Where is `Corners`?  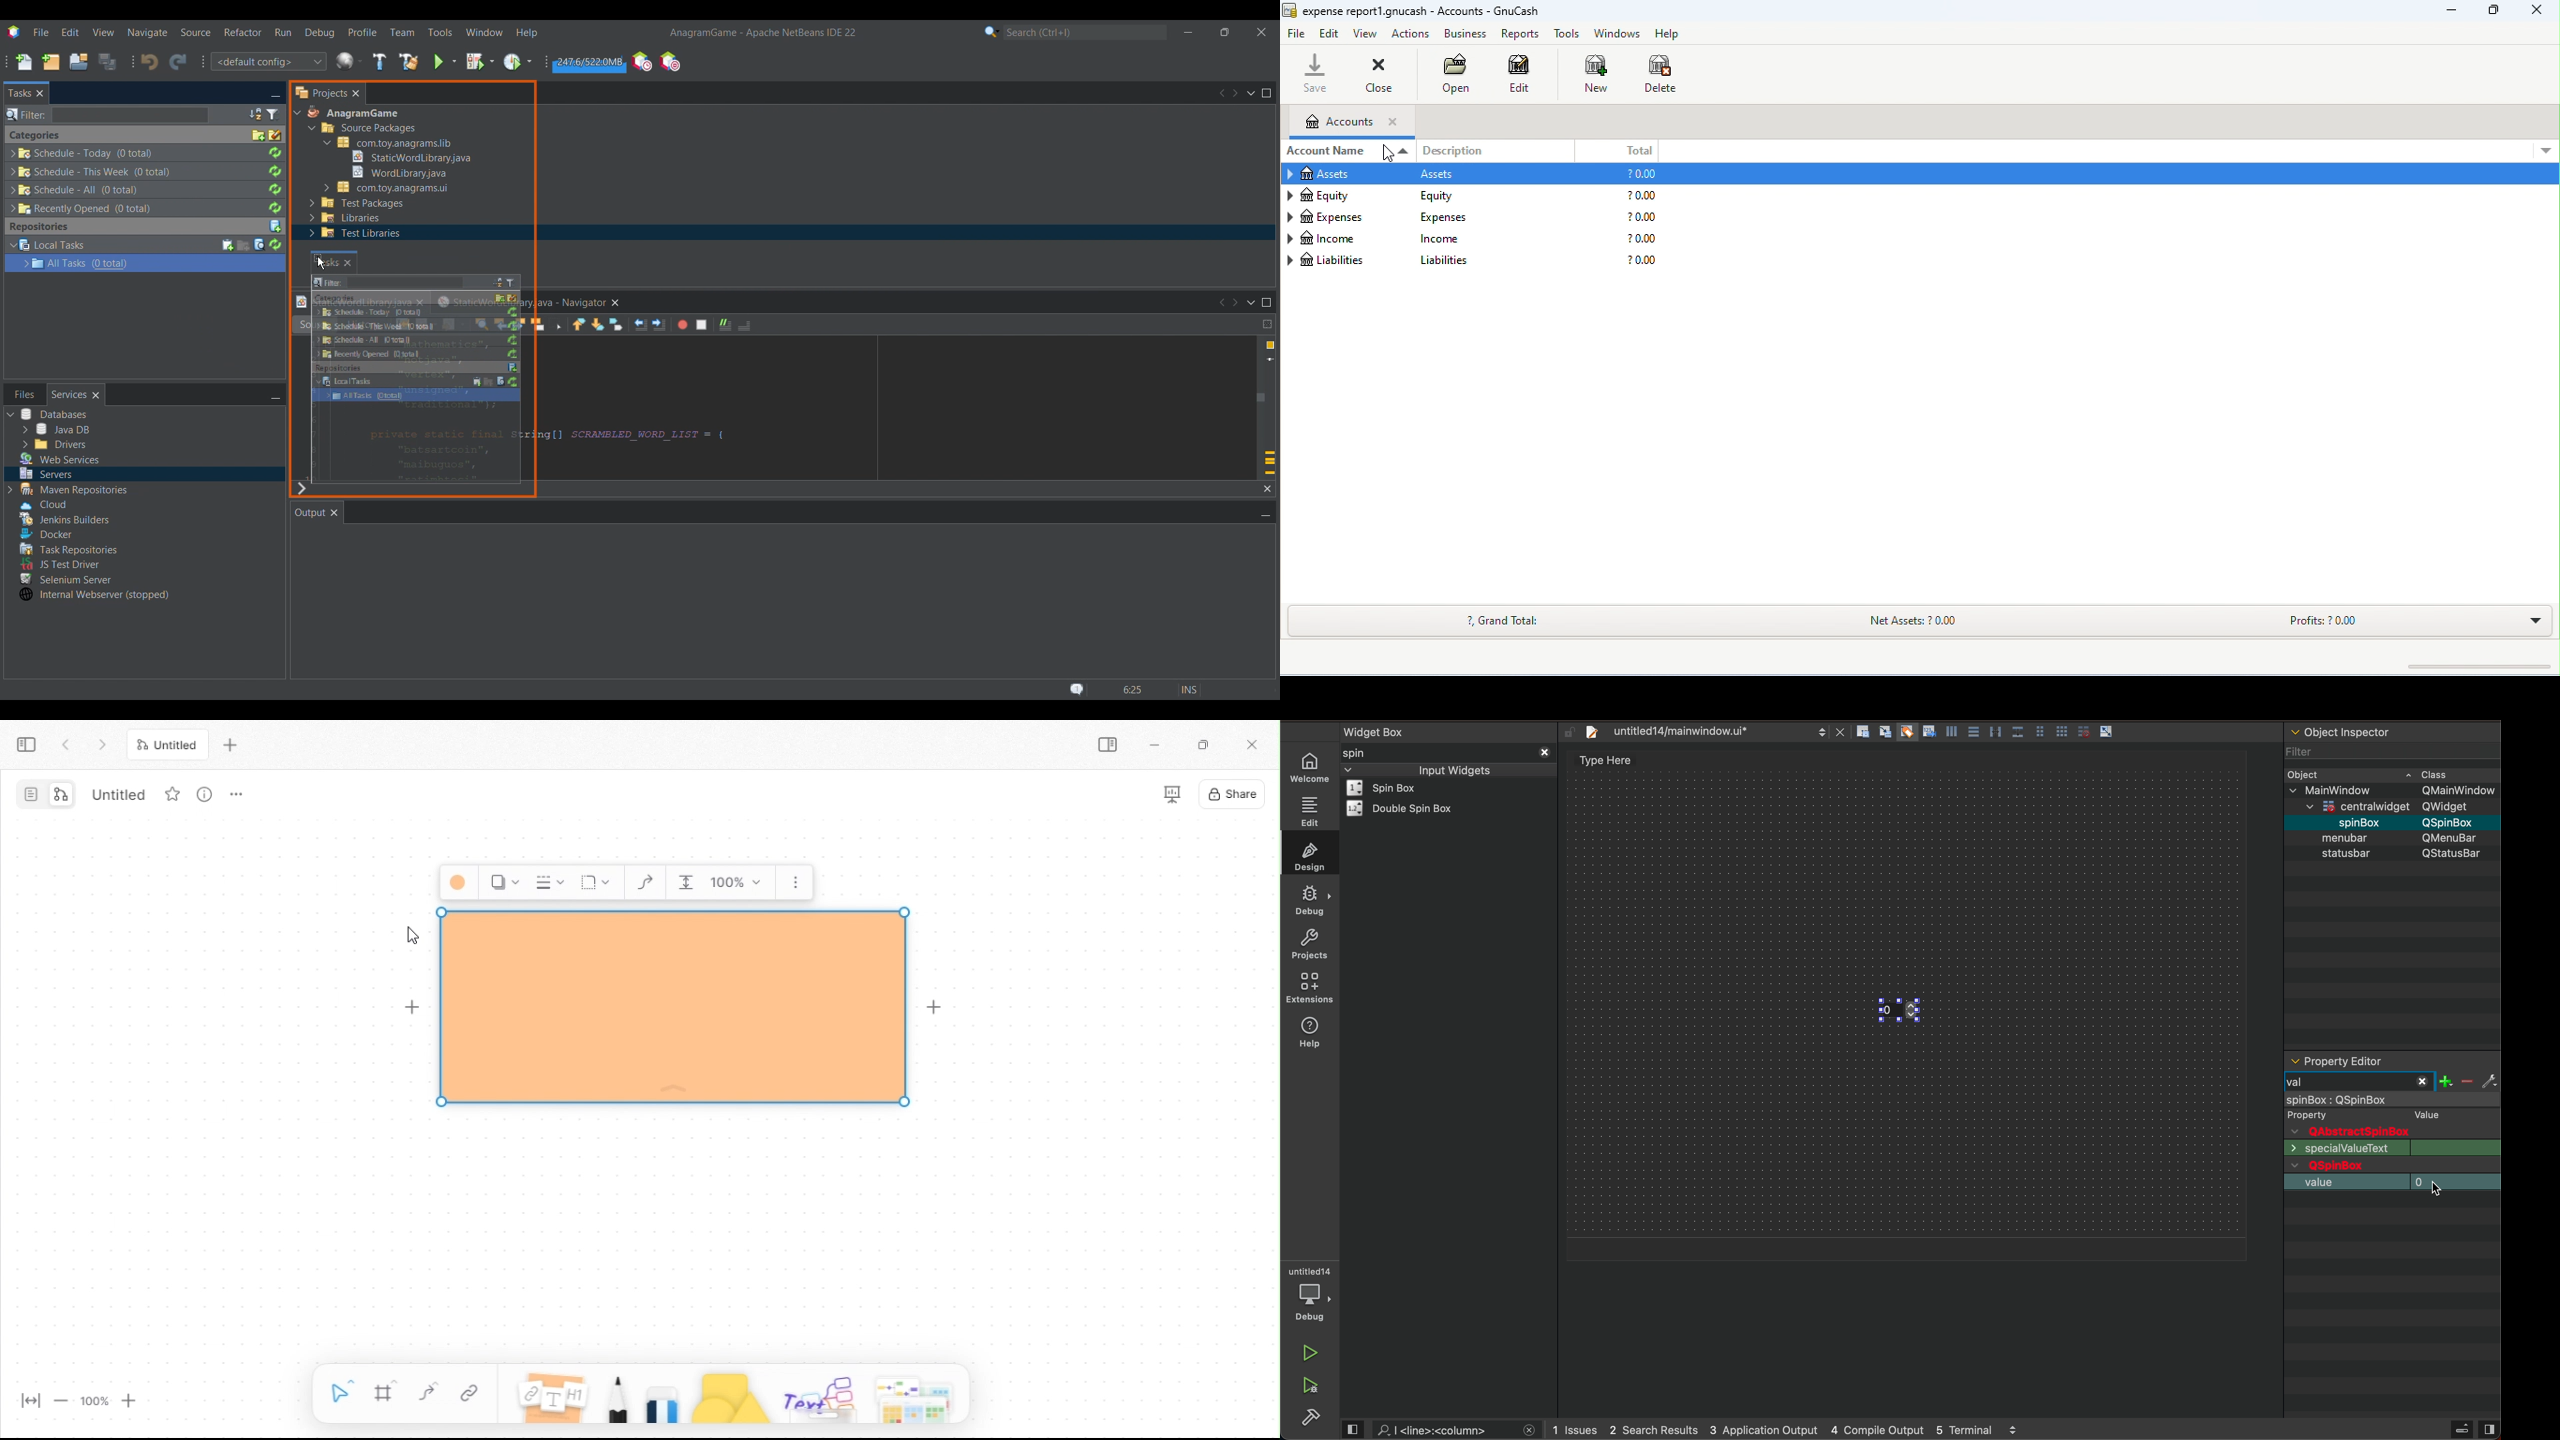
Corners is located at coordinates (596, 884).